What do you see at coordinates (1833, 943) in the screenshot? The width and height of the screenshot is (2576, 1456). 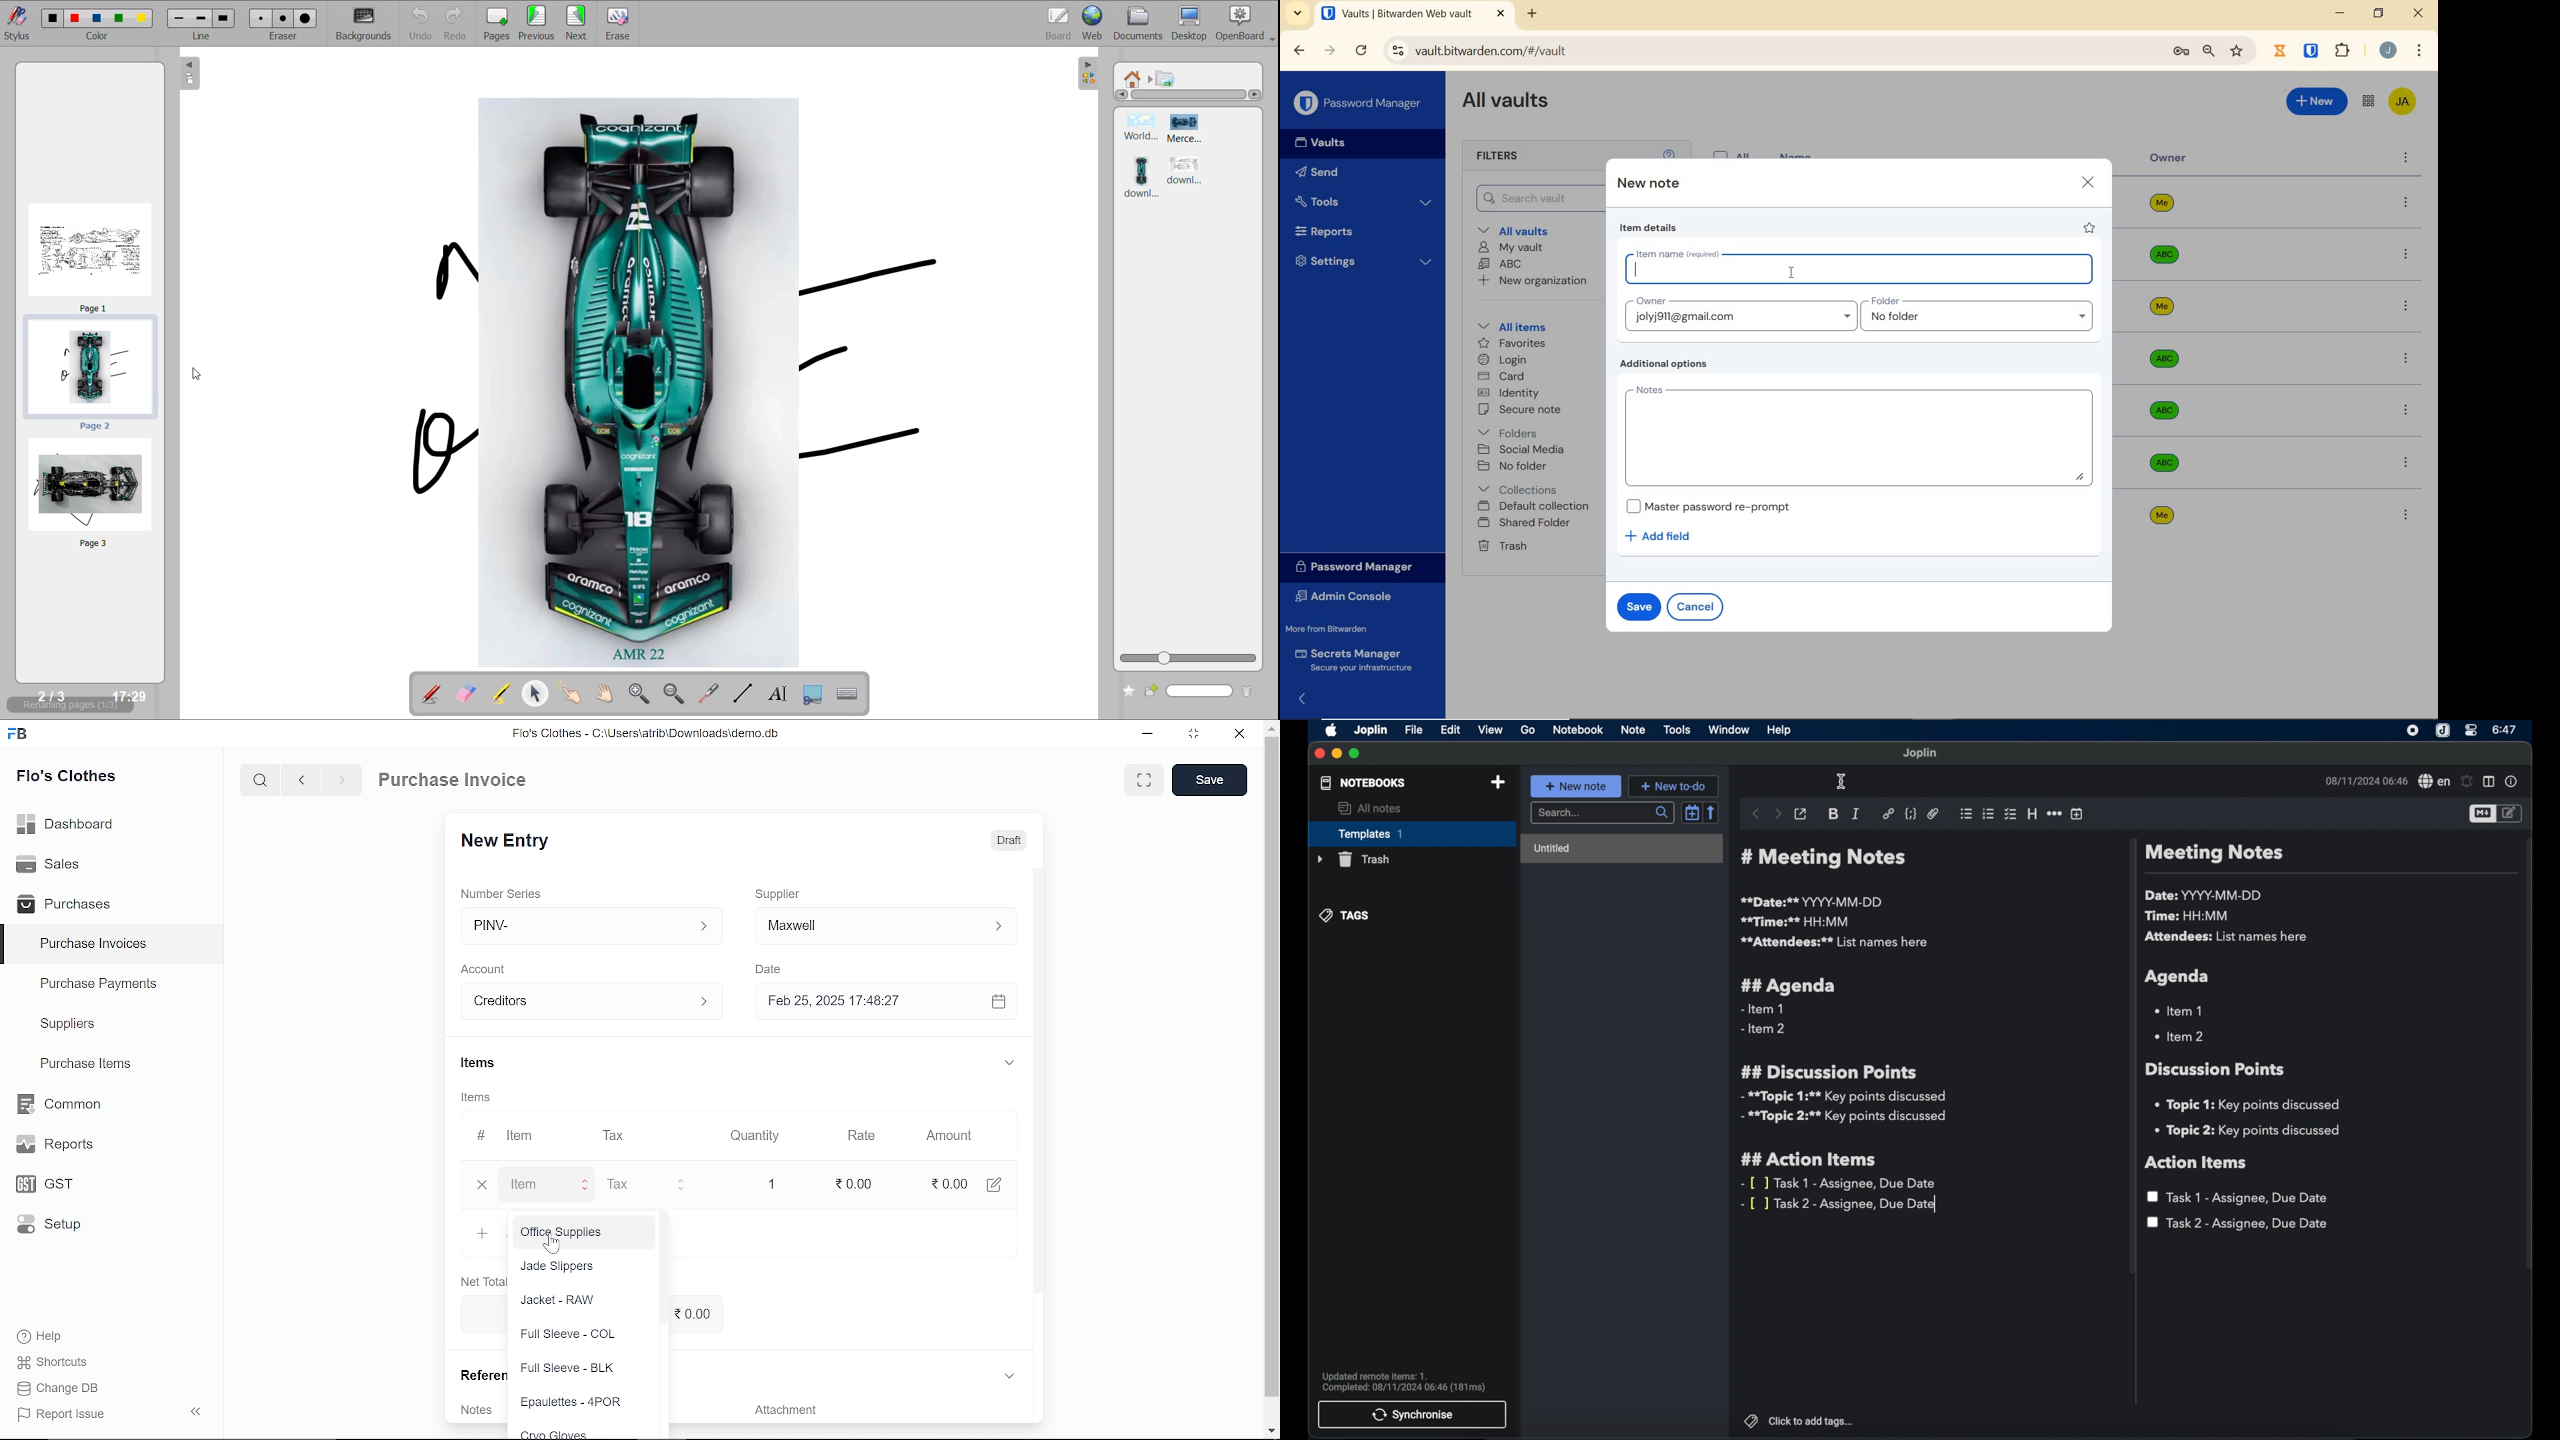 I see `**attendees:** list names here` at bounding box center [1833, 943].